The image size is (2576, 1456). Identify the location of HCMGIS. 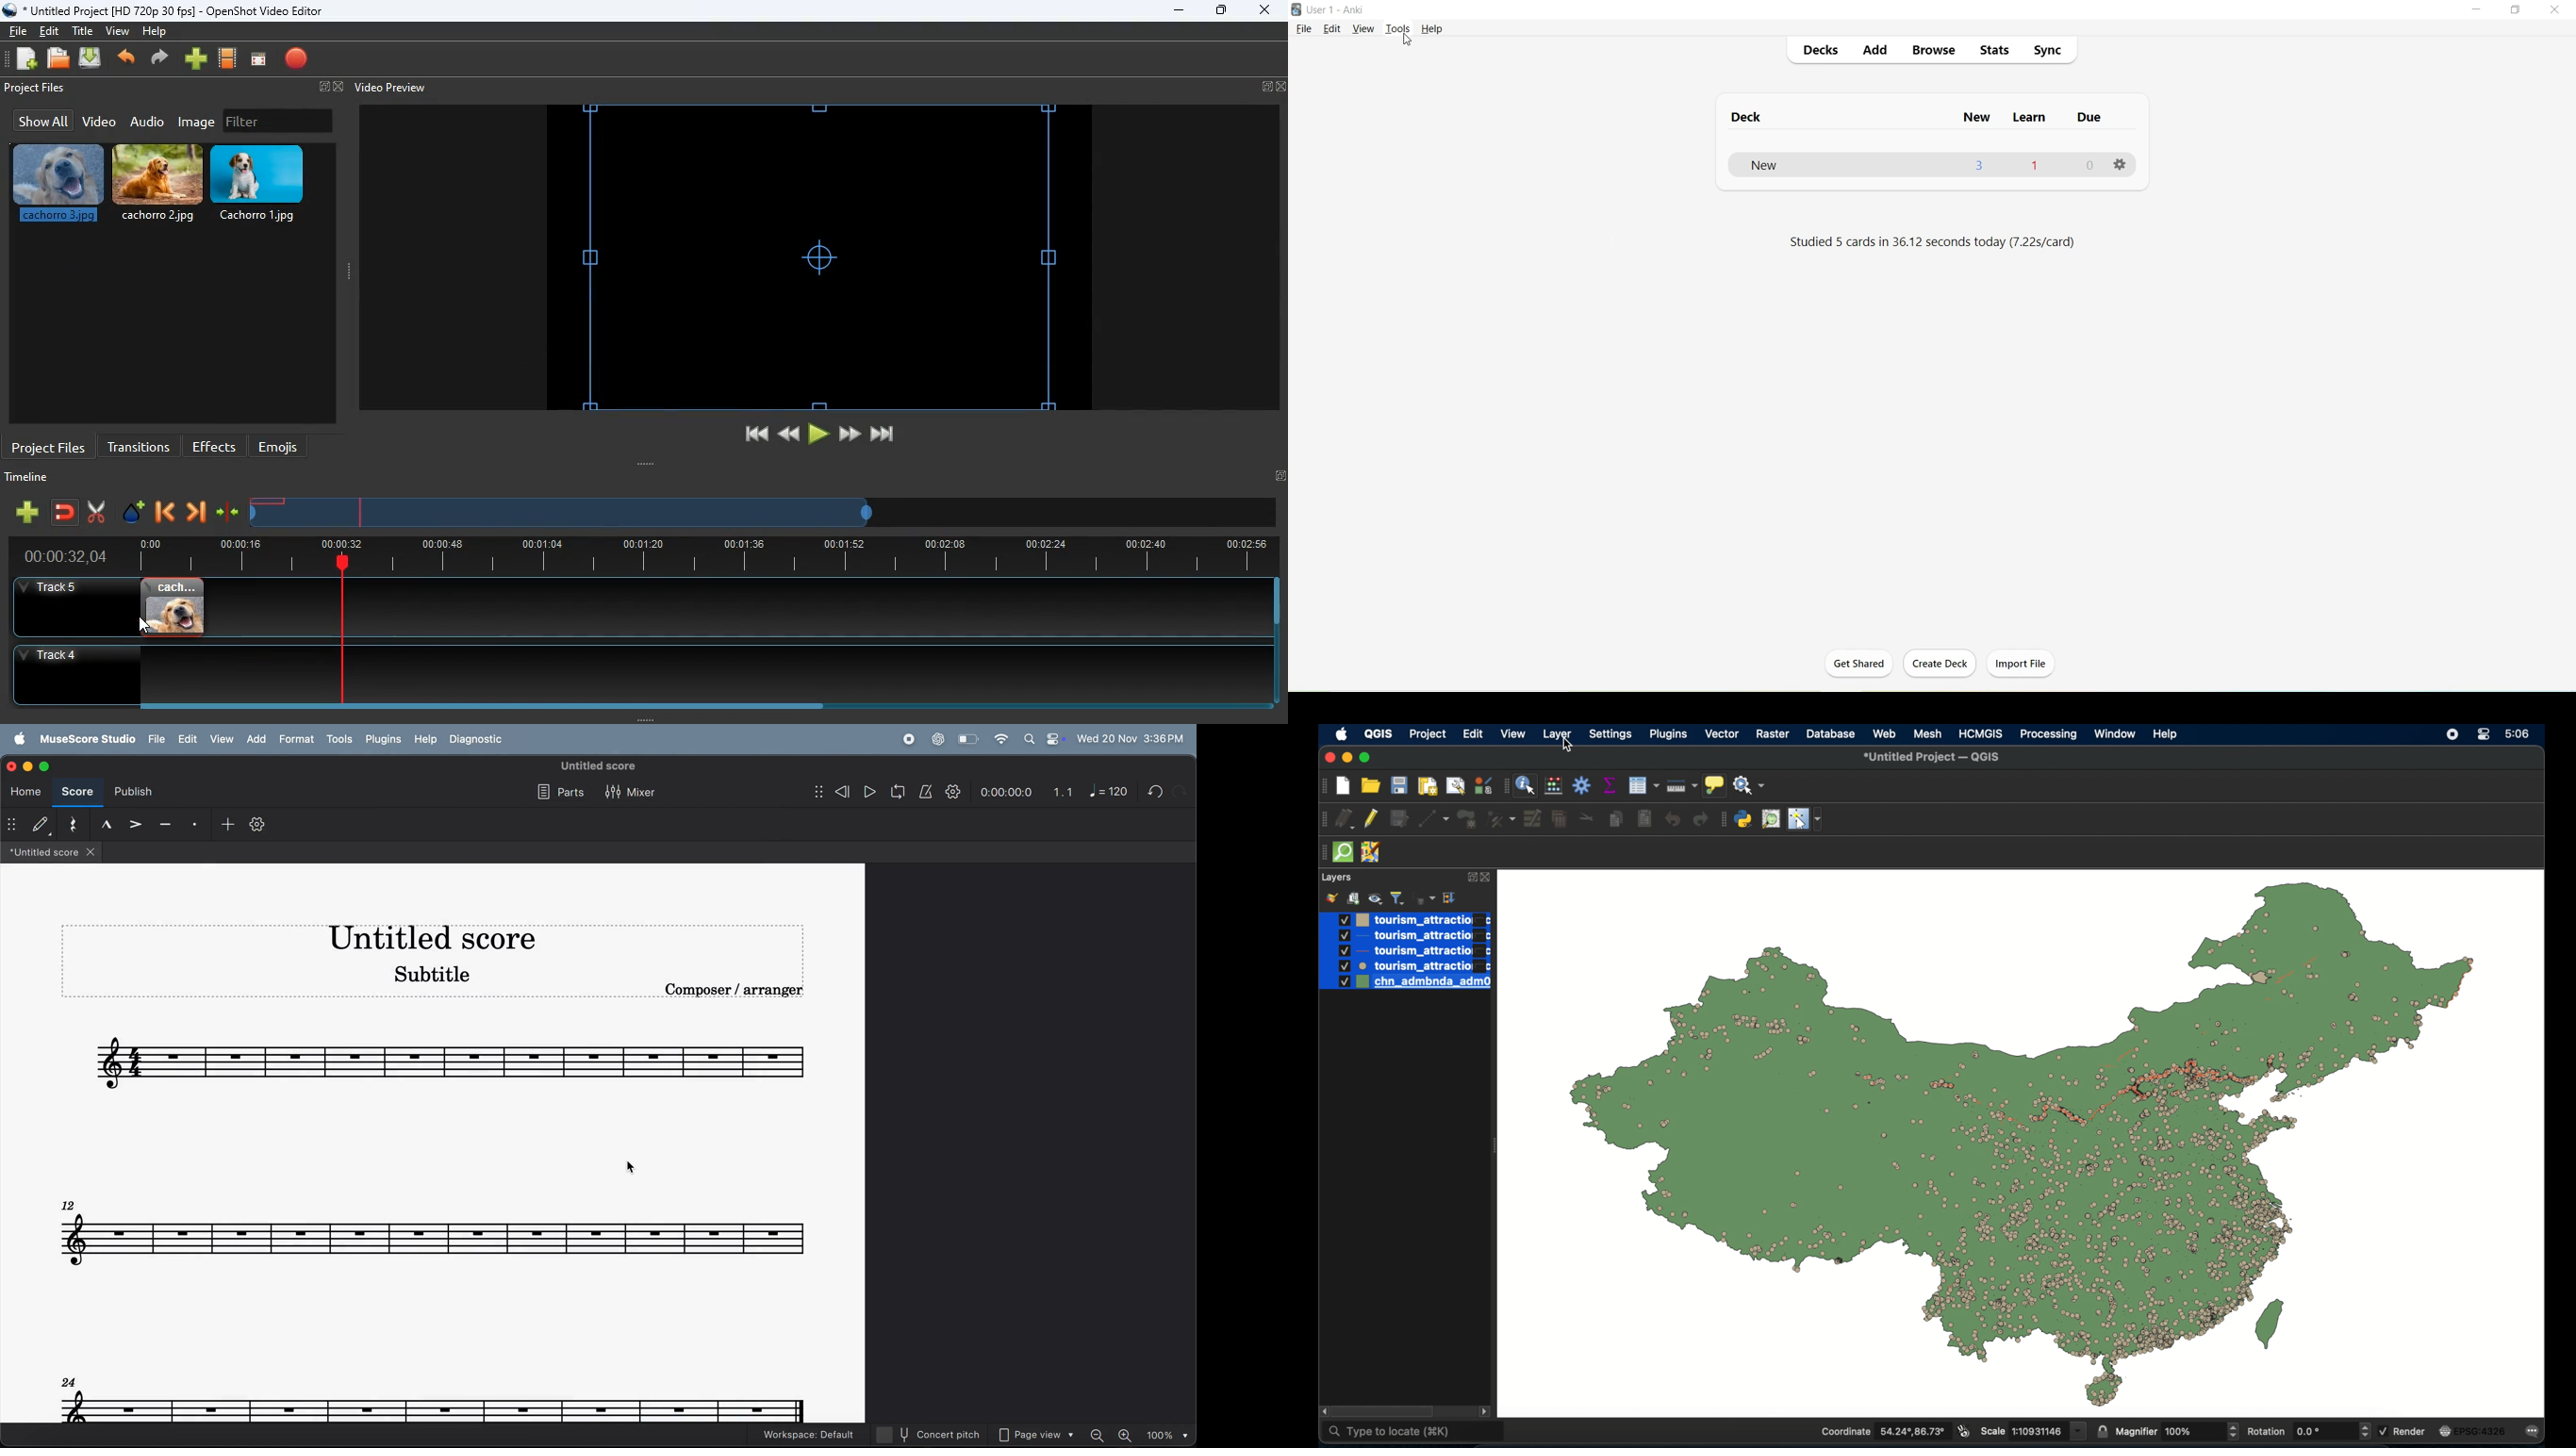
(1982, 733).